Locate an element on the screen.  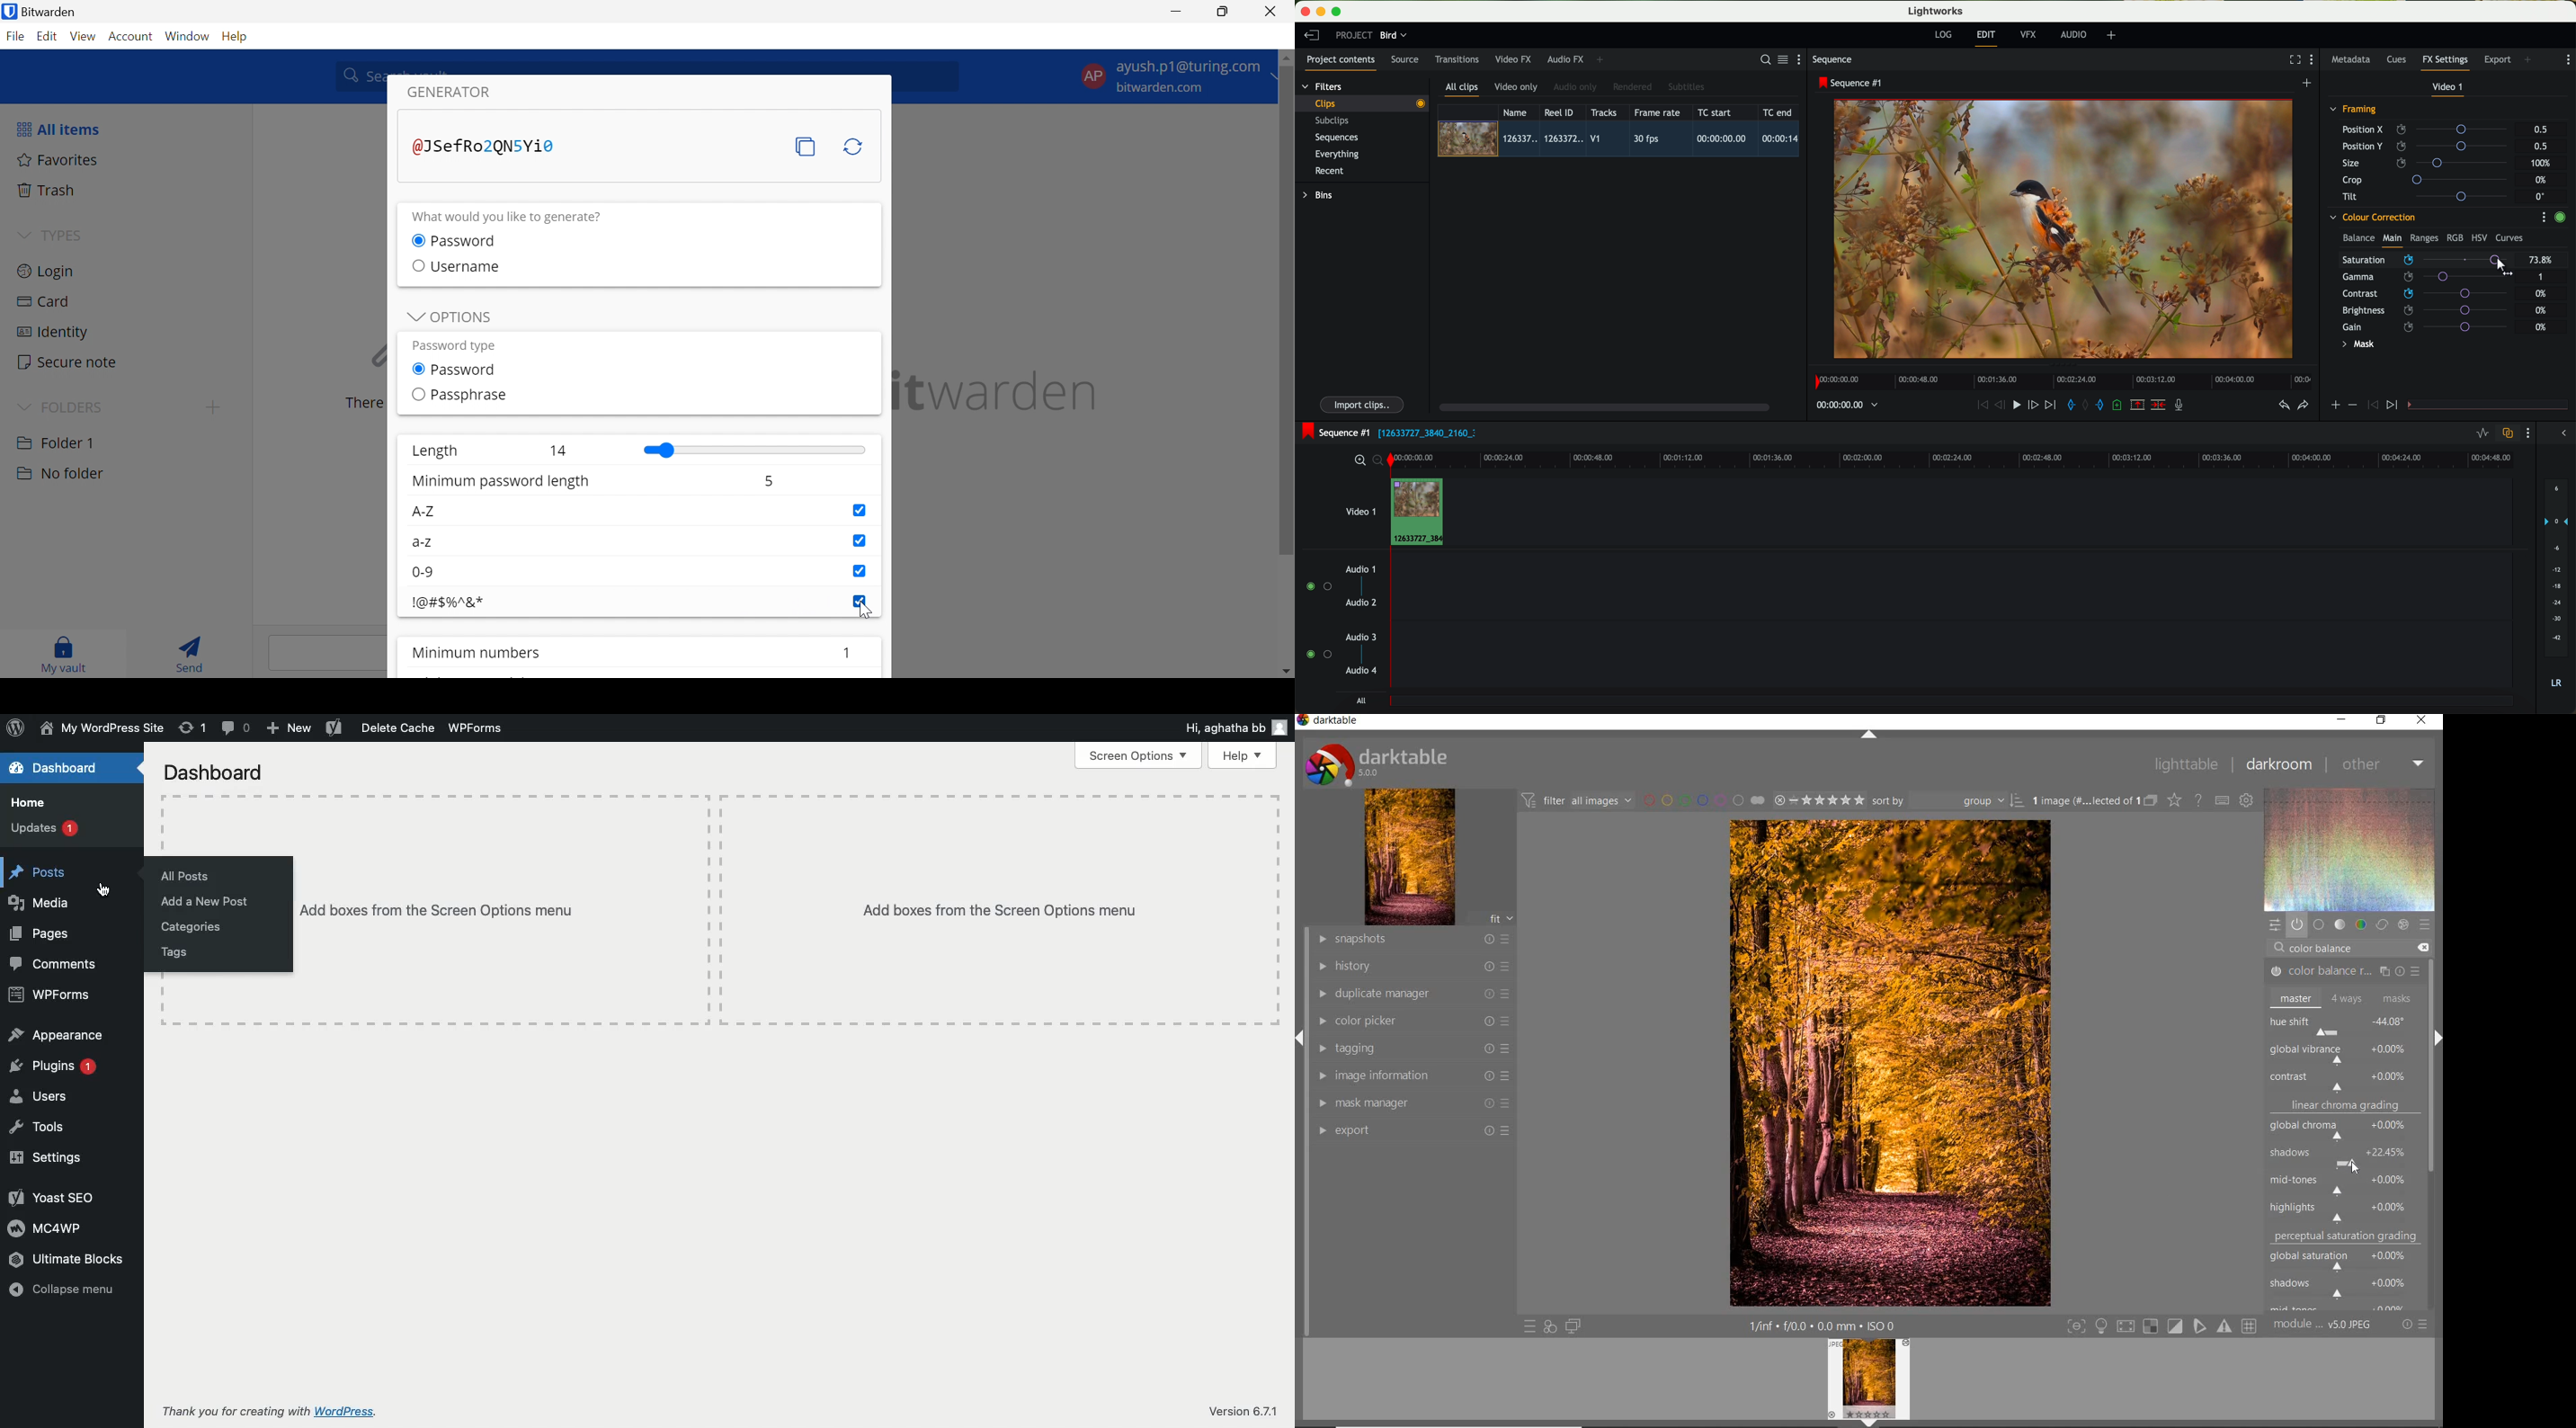
image preview is located at coordinates (1868, 1384).